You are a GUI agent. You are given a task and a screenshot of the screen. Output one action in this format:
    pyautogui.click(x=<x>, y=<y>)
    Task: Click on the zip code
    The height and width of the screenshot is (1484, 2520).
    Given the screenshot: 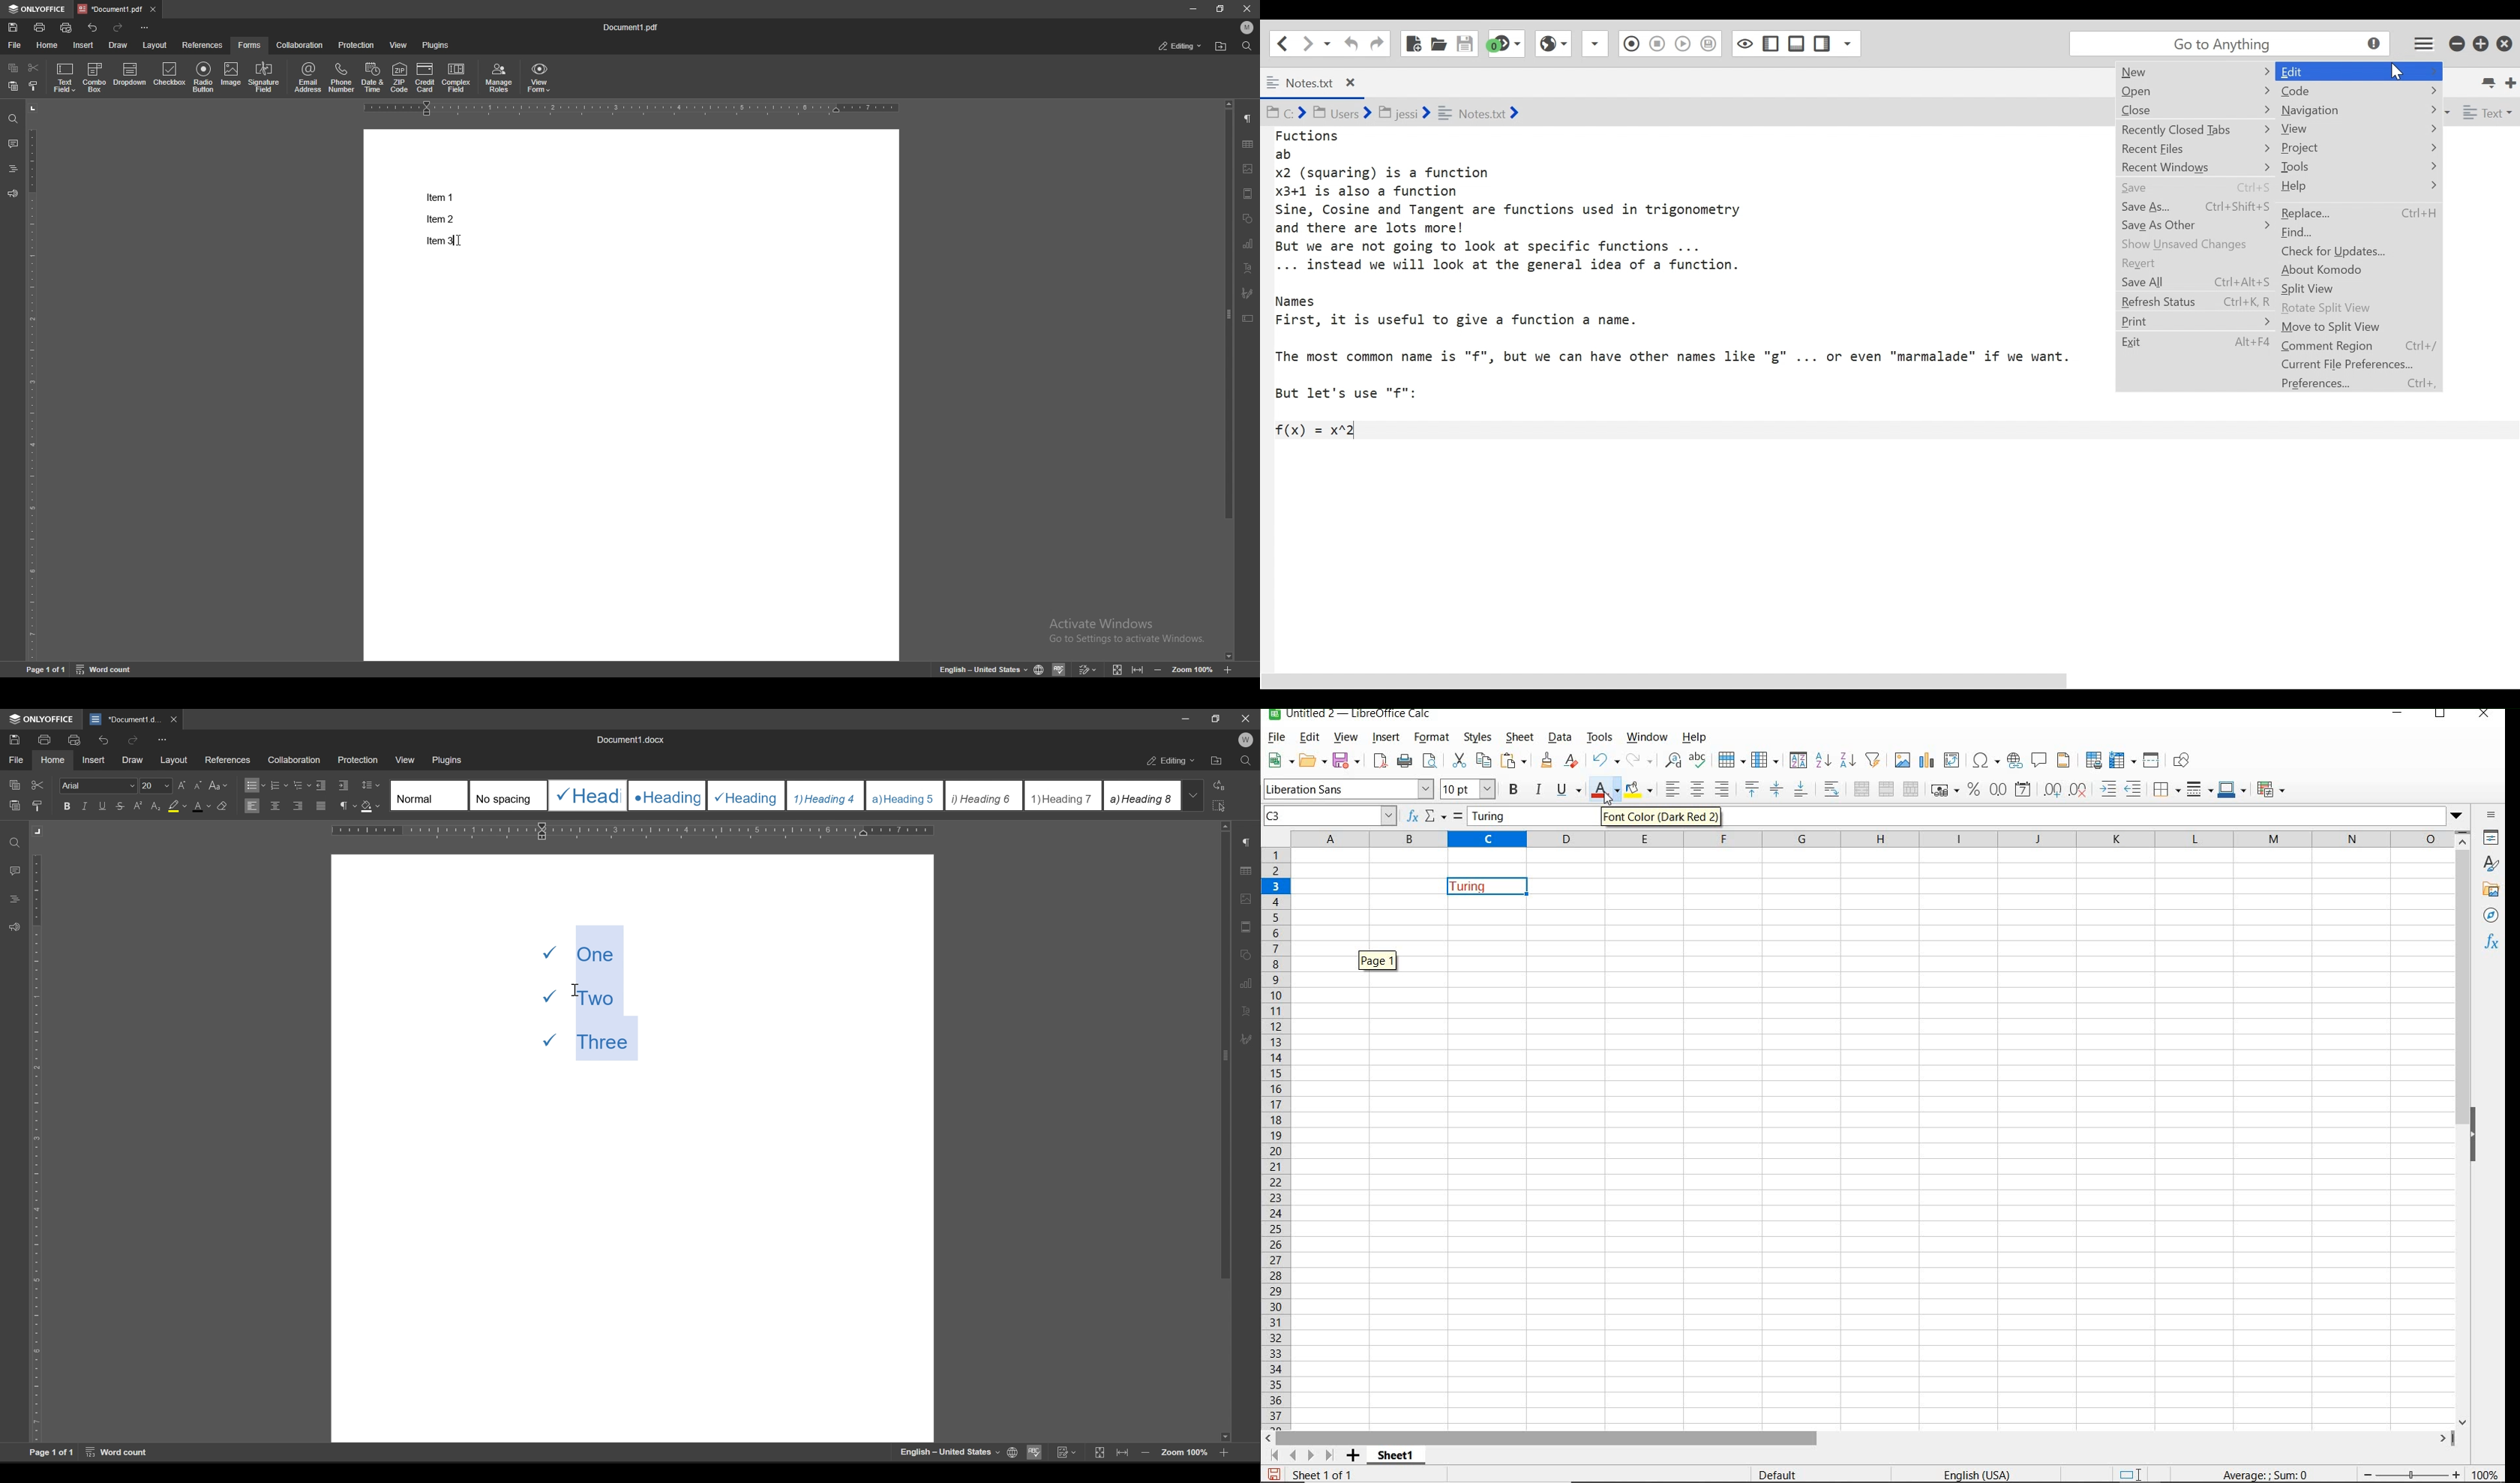 What is the action you would take?
    pyautogui.click(x=400, y=78)
    